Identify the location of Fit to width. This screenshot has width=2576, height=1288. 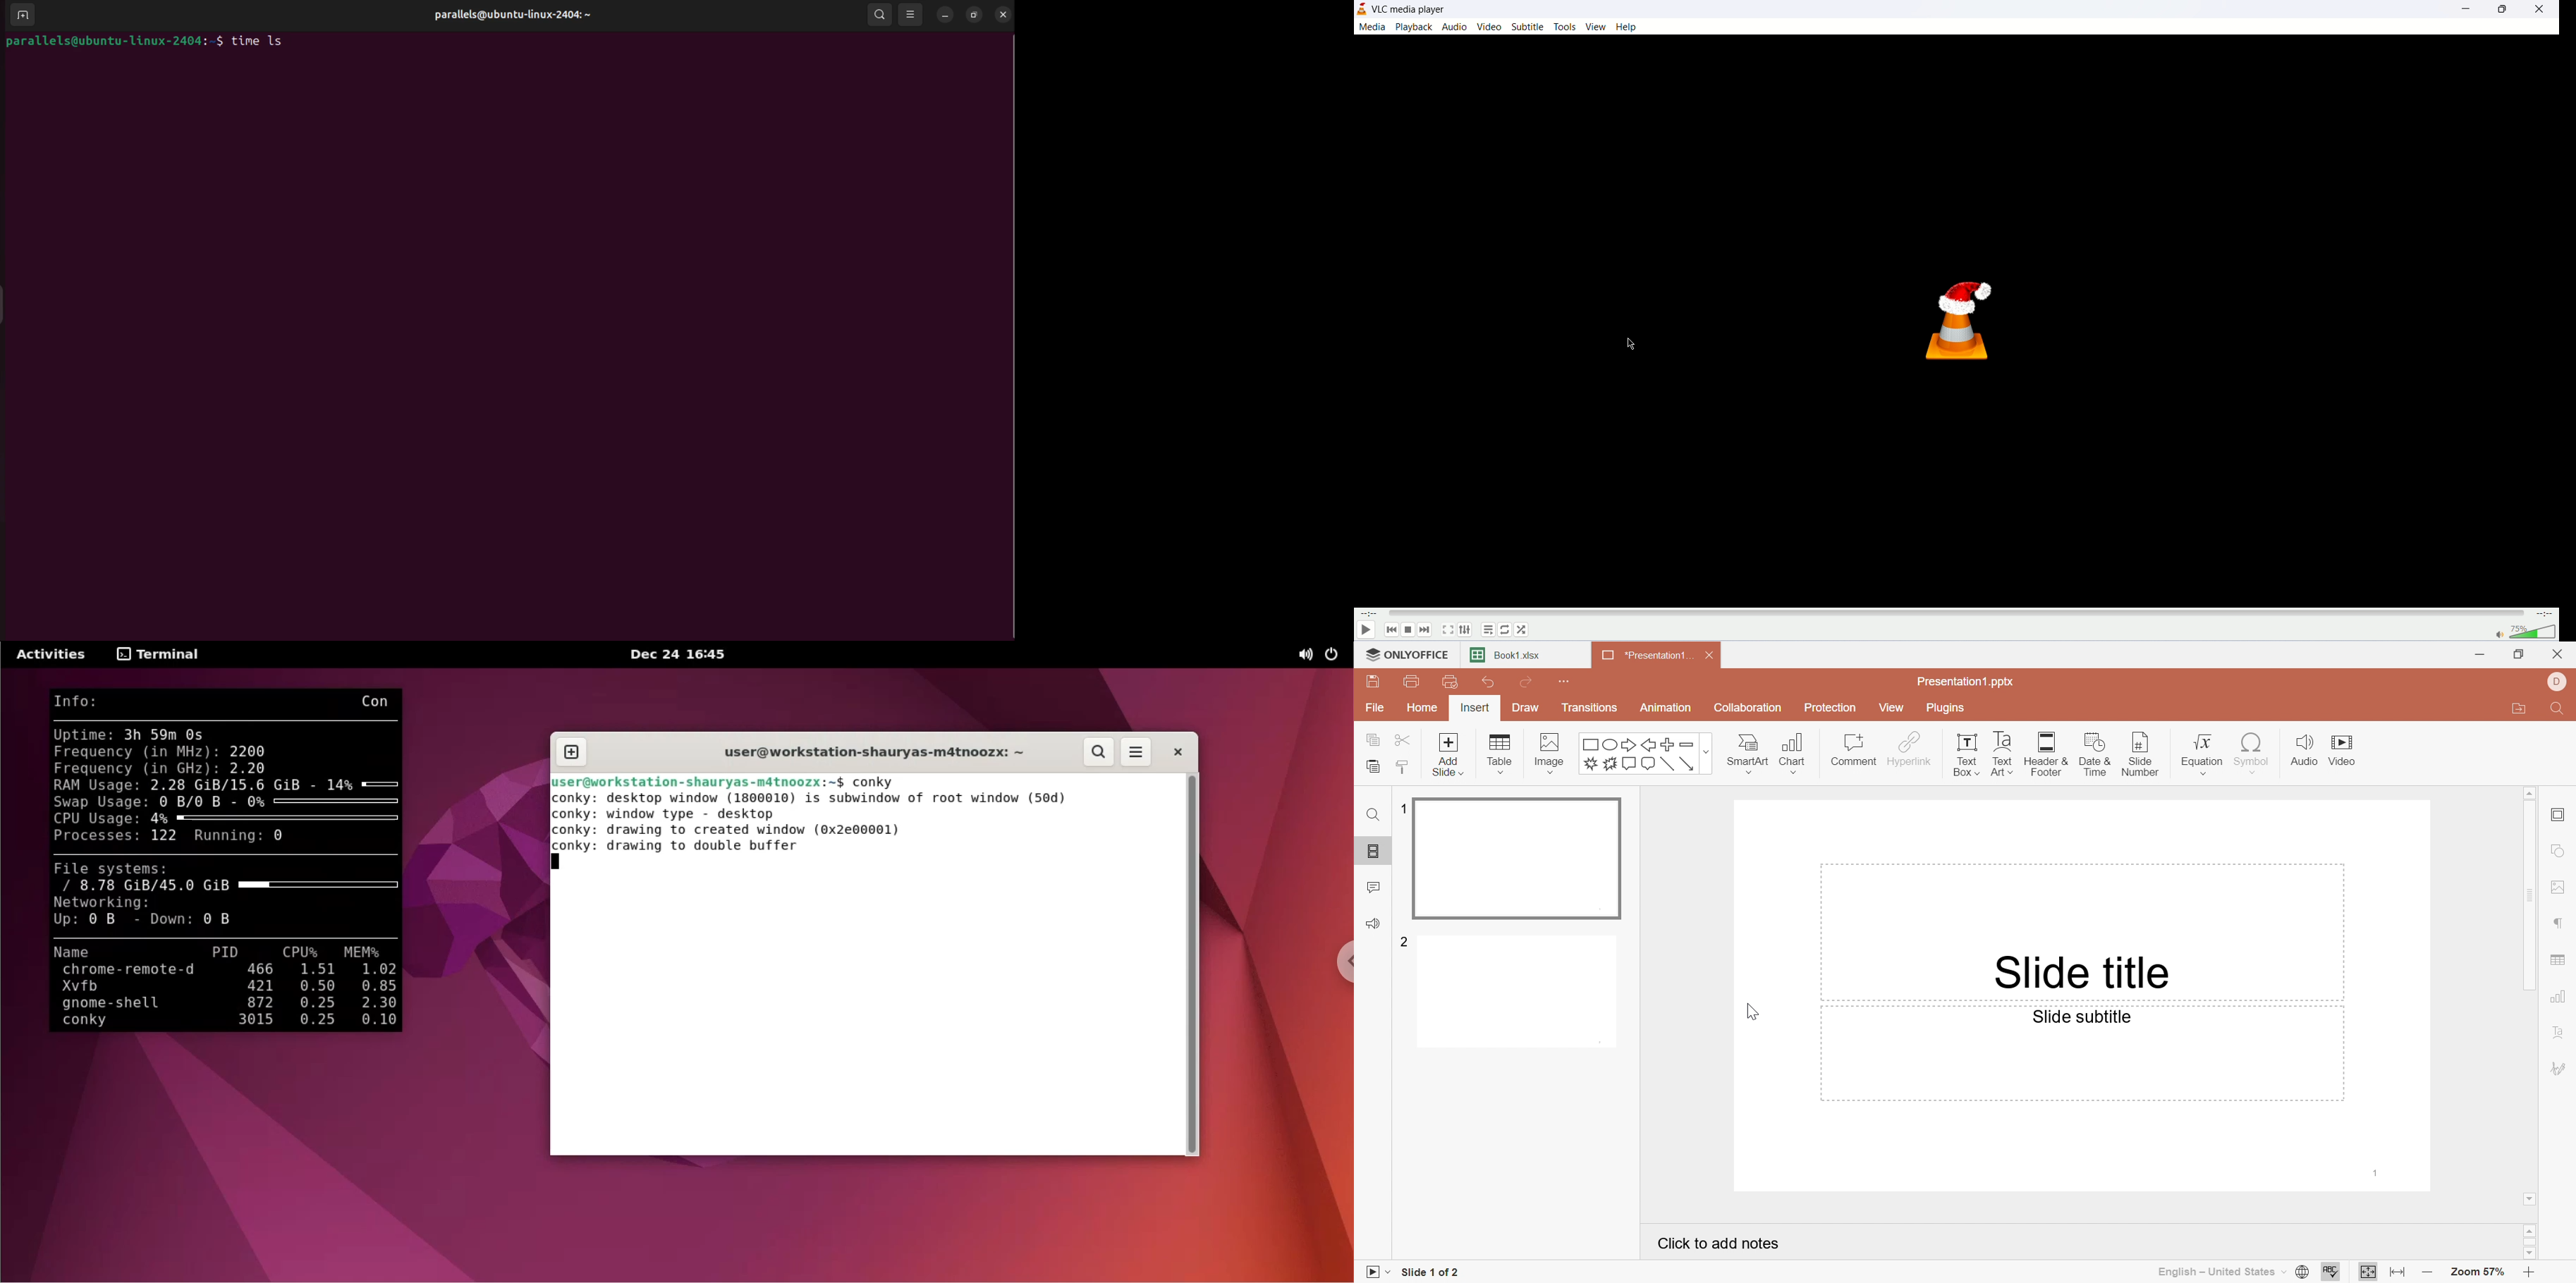
(2399, 1272).